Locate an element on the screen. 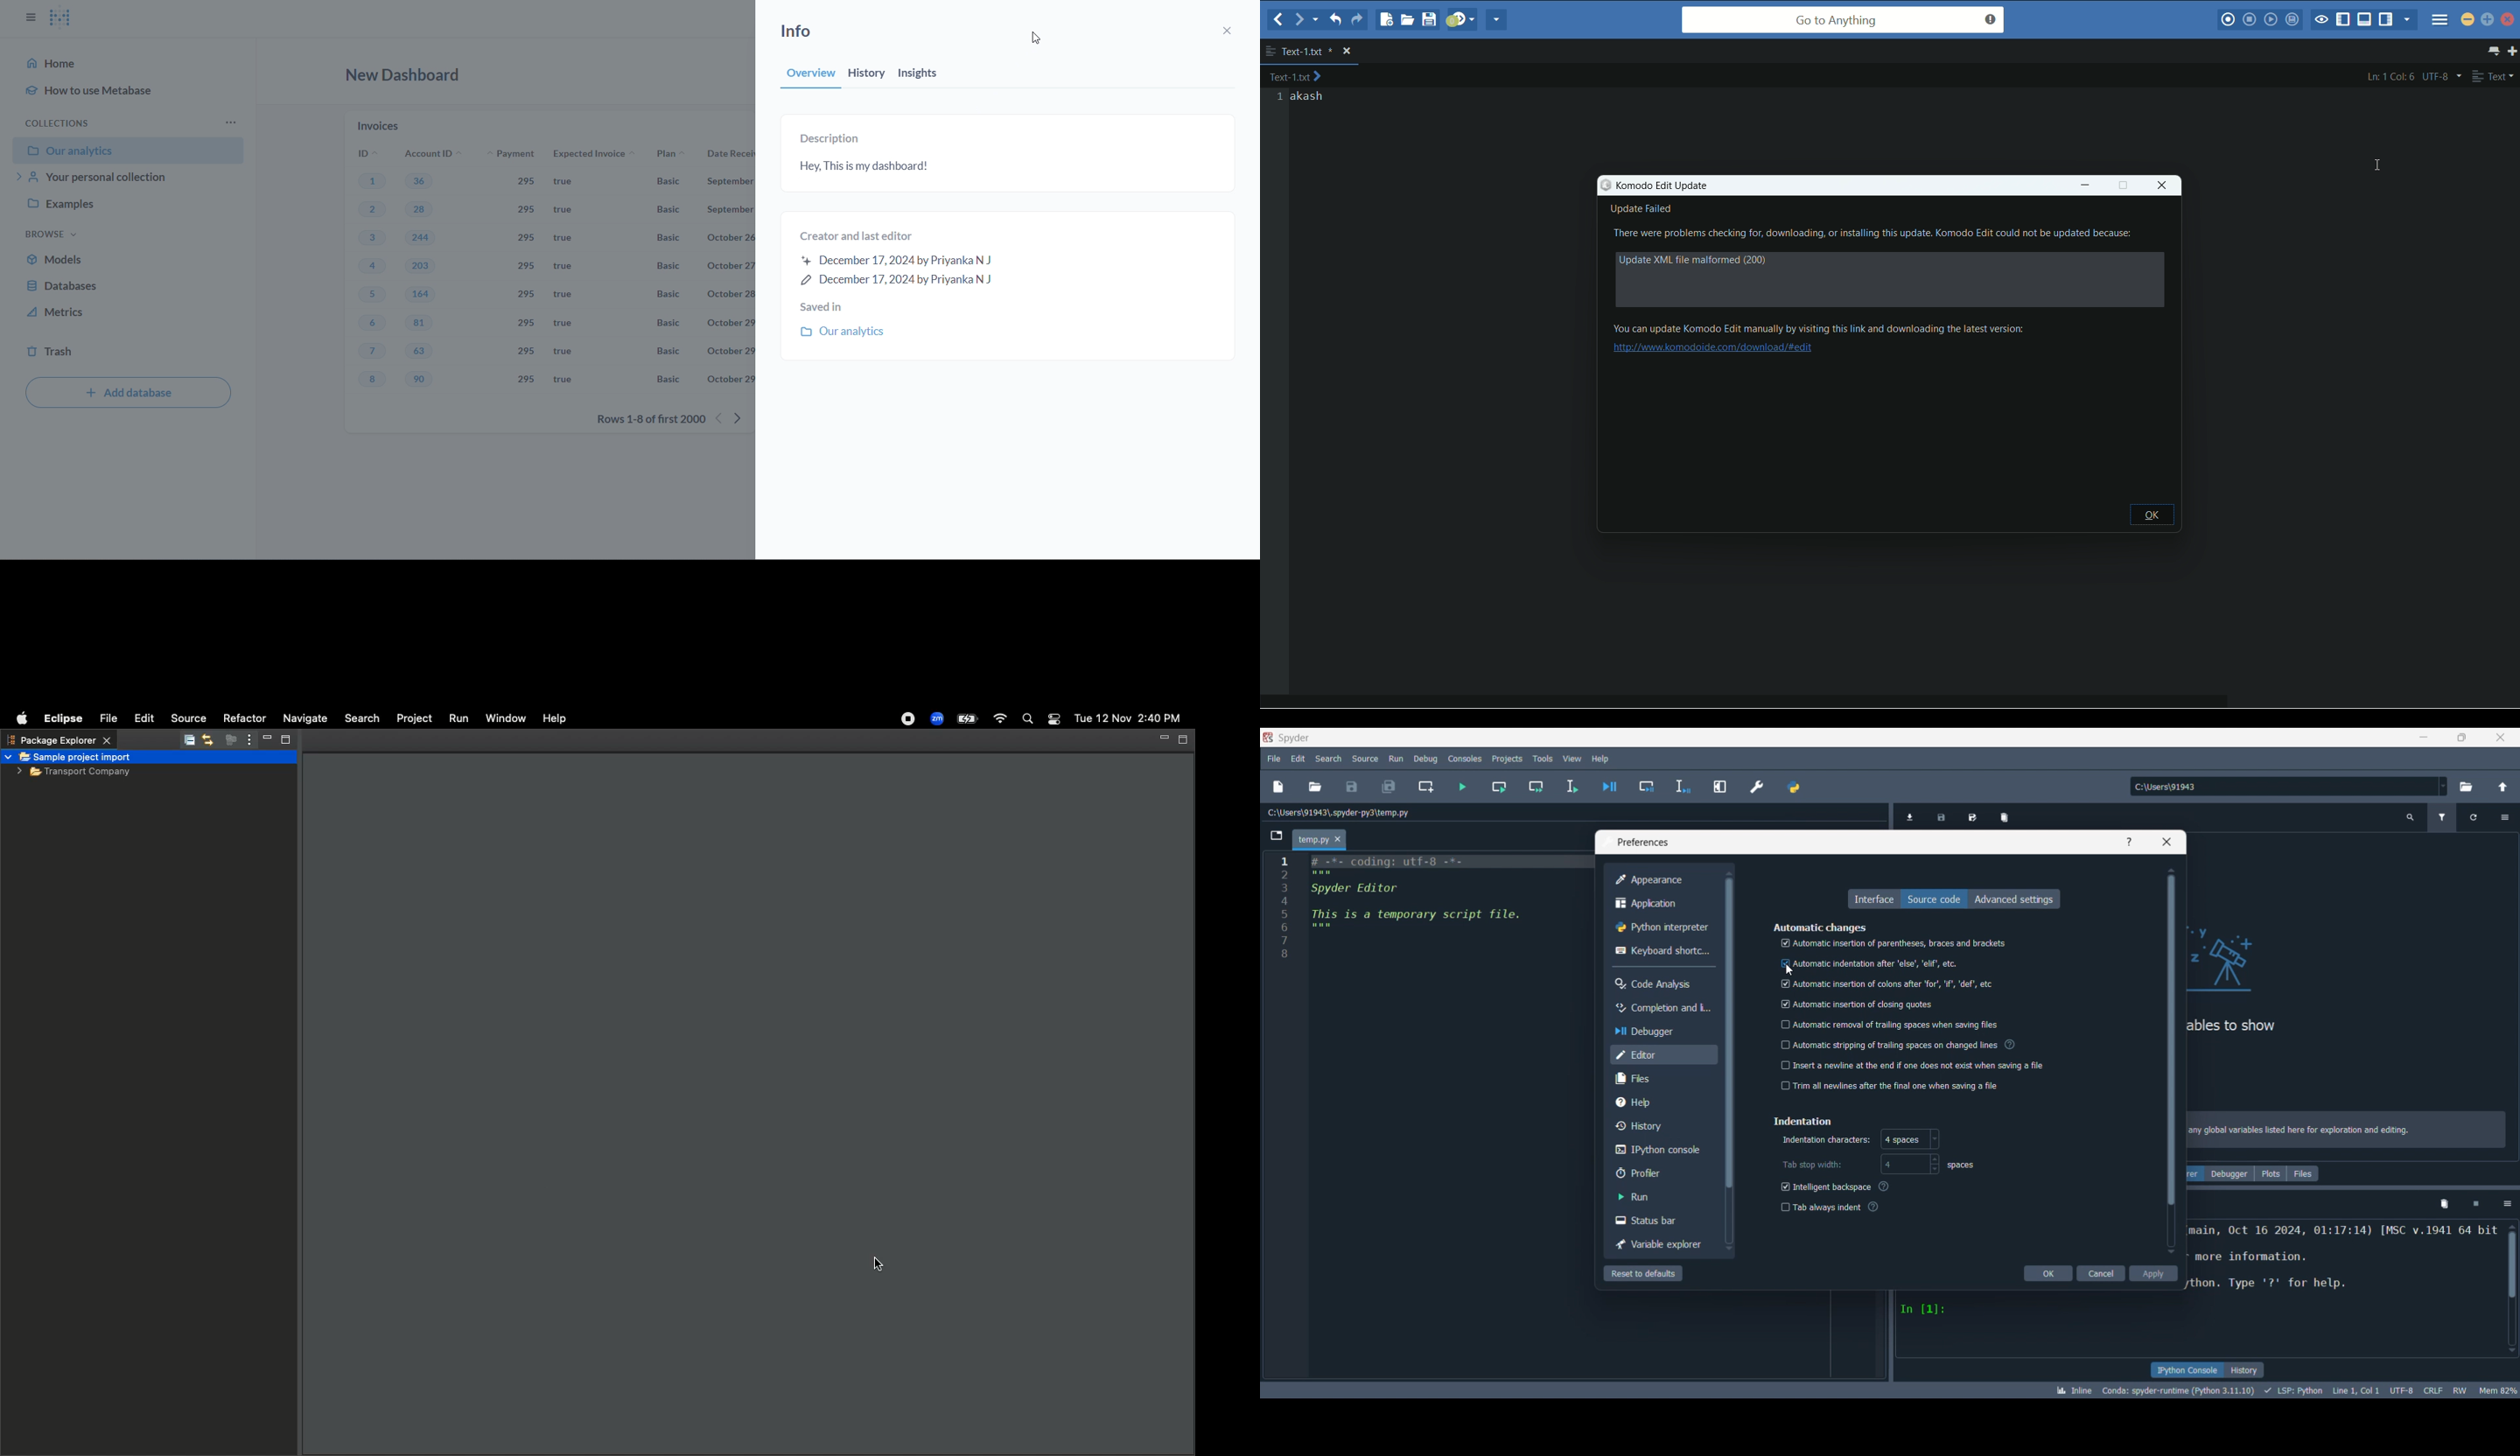  Close is located at coordinates (2167, 842).